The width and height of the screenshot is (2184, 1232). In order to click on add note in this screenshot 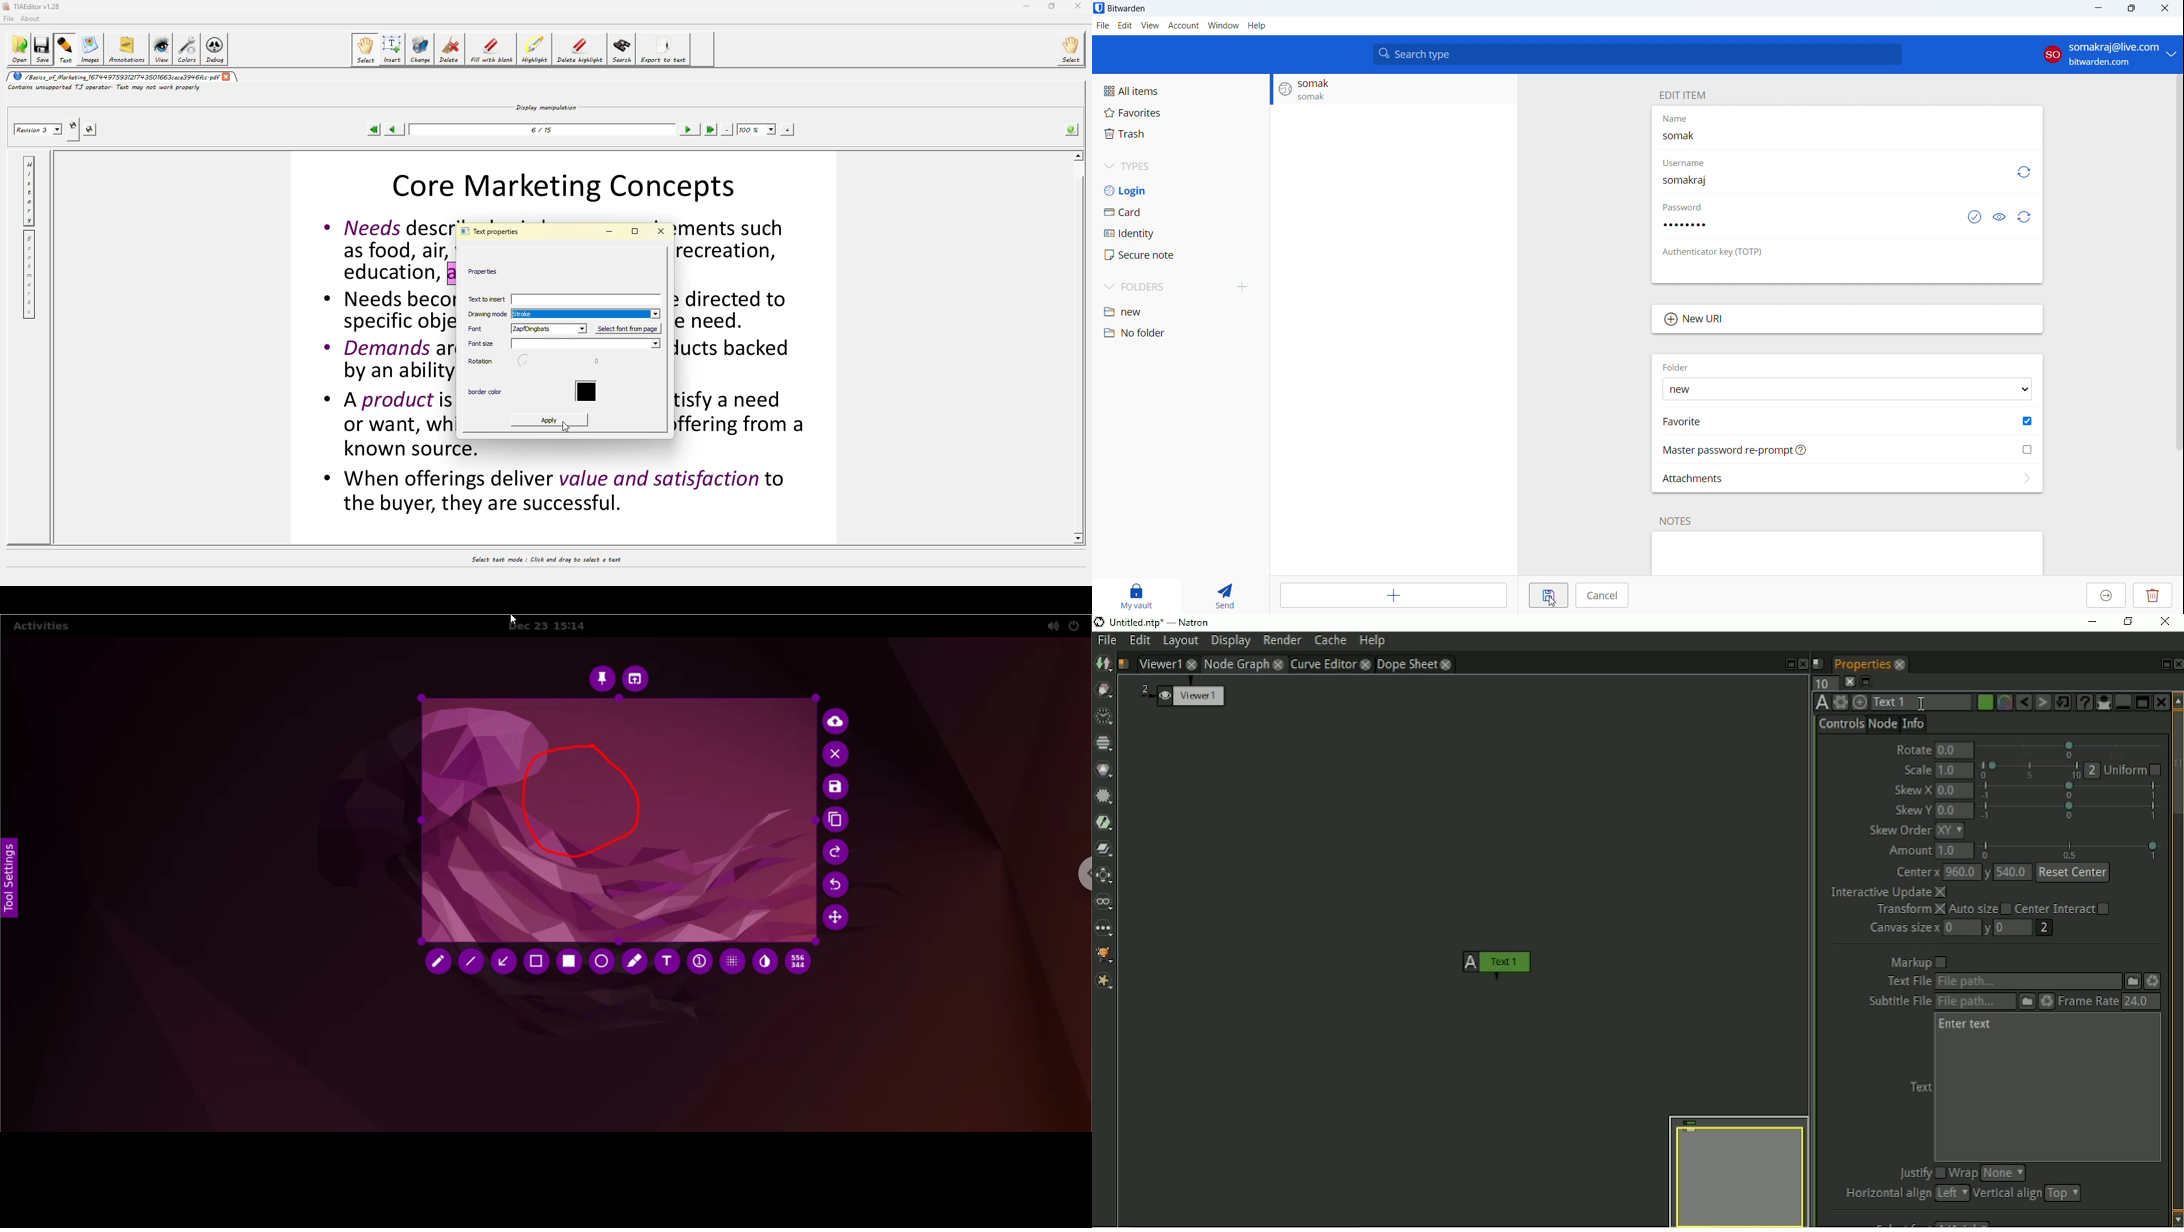, I will do `click(1847, 554)`.